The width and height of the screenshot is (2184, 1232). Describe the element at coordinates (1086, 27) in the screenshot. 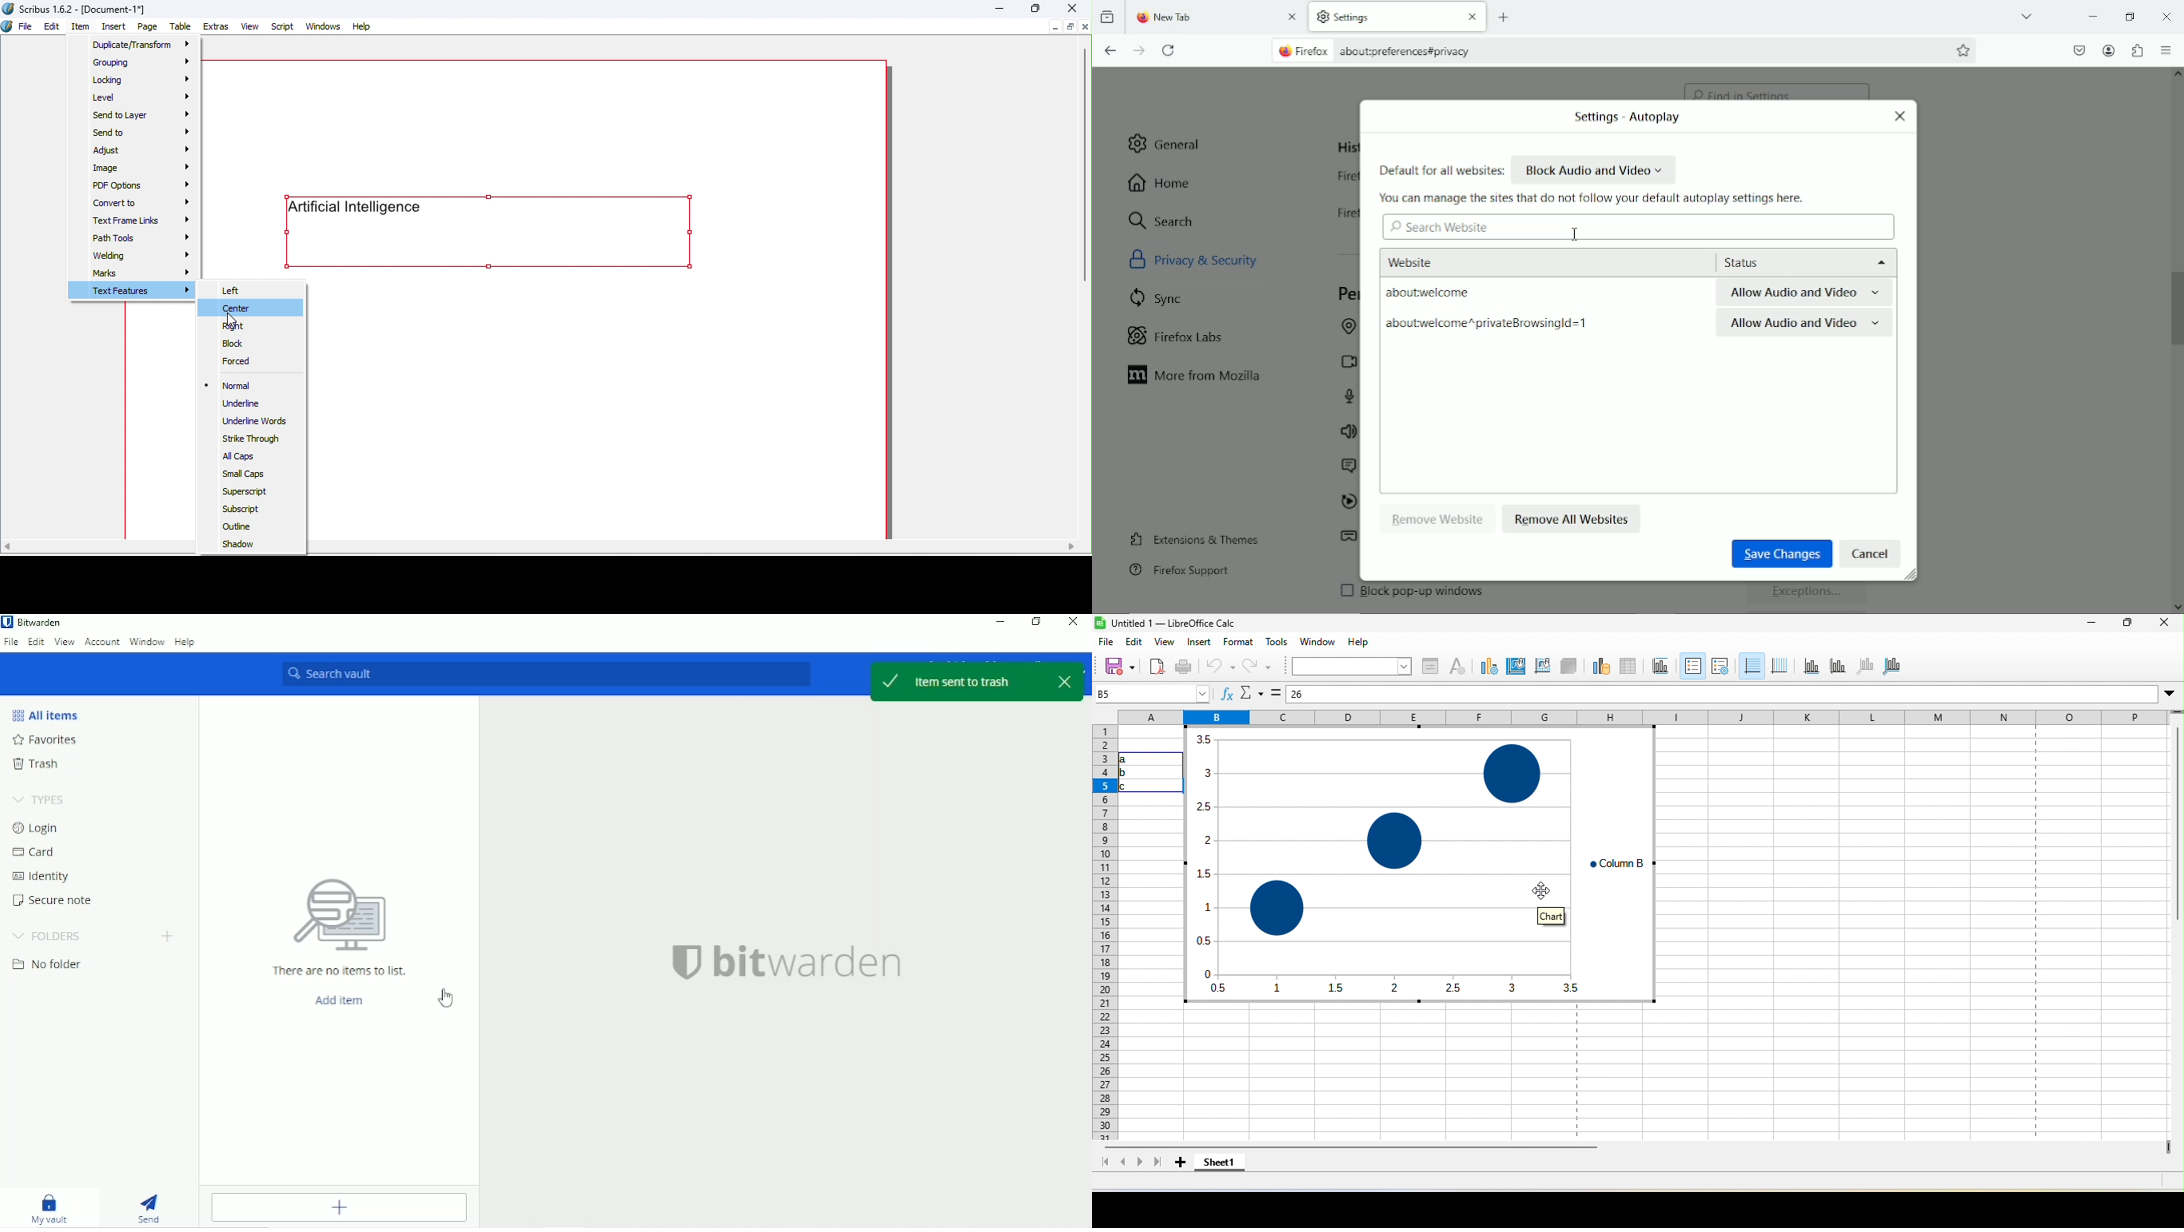

I see `Close document` at that location.